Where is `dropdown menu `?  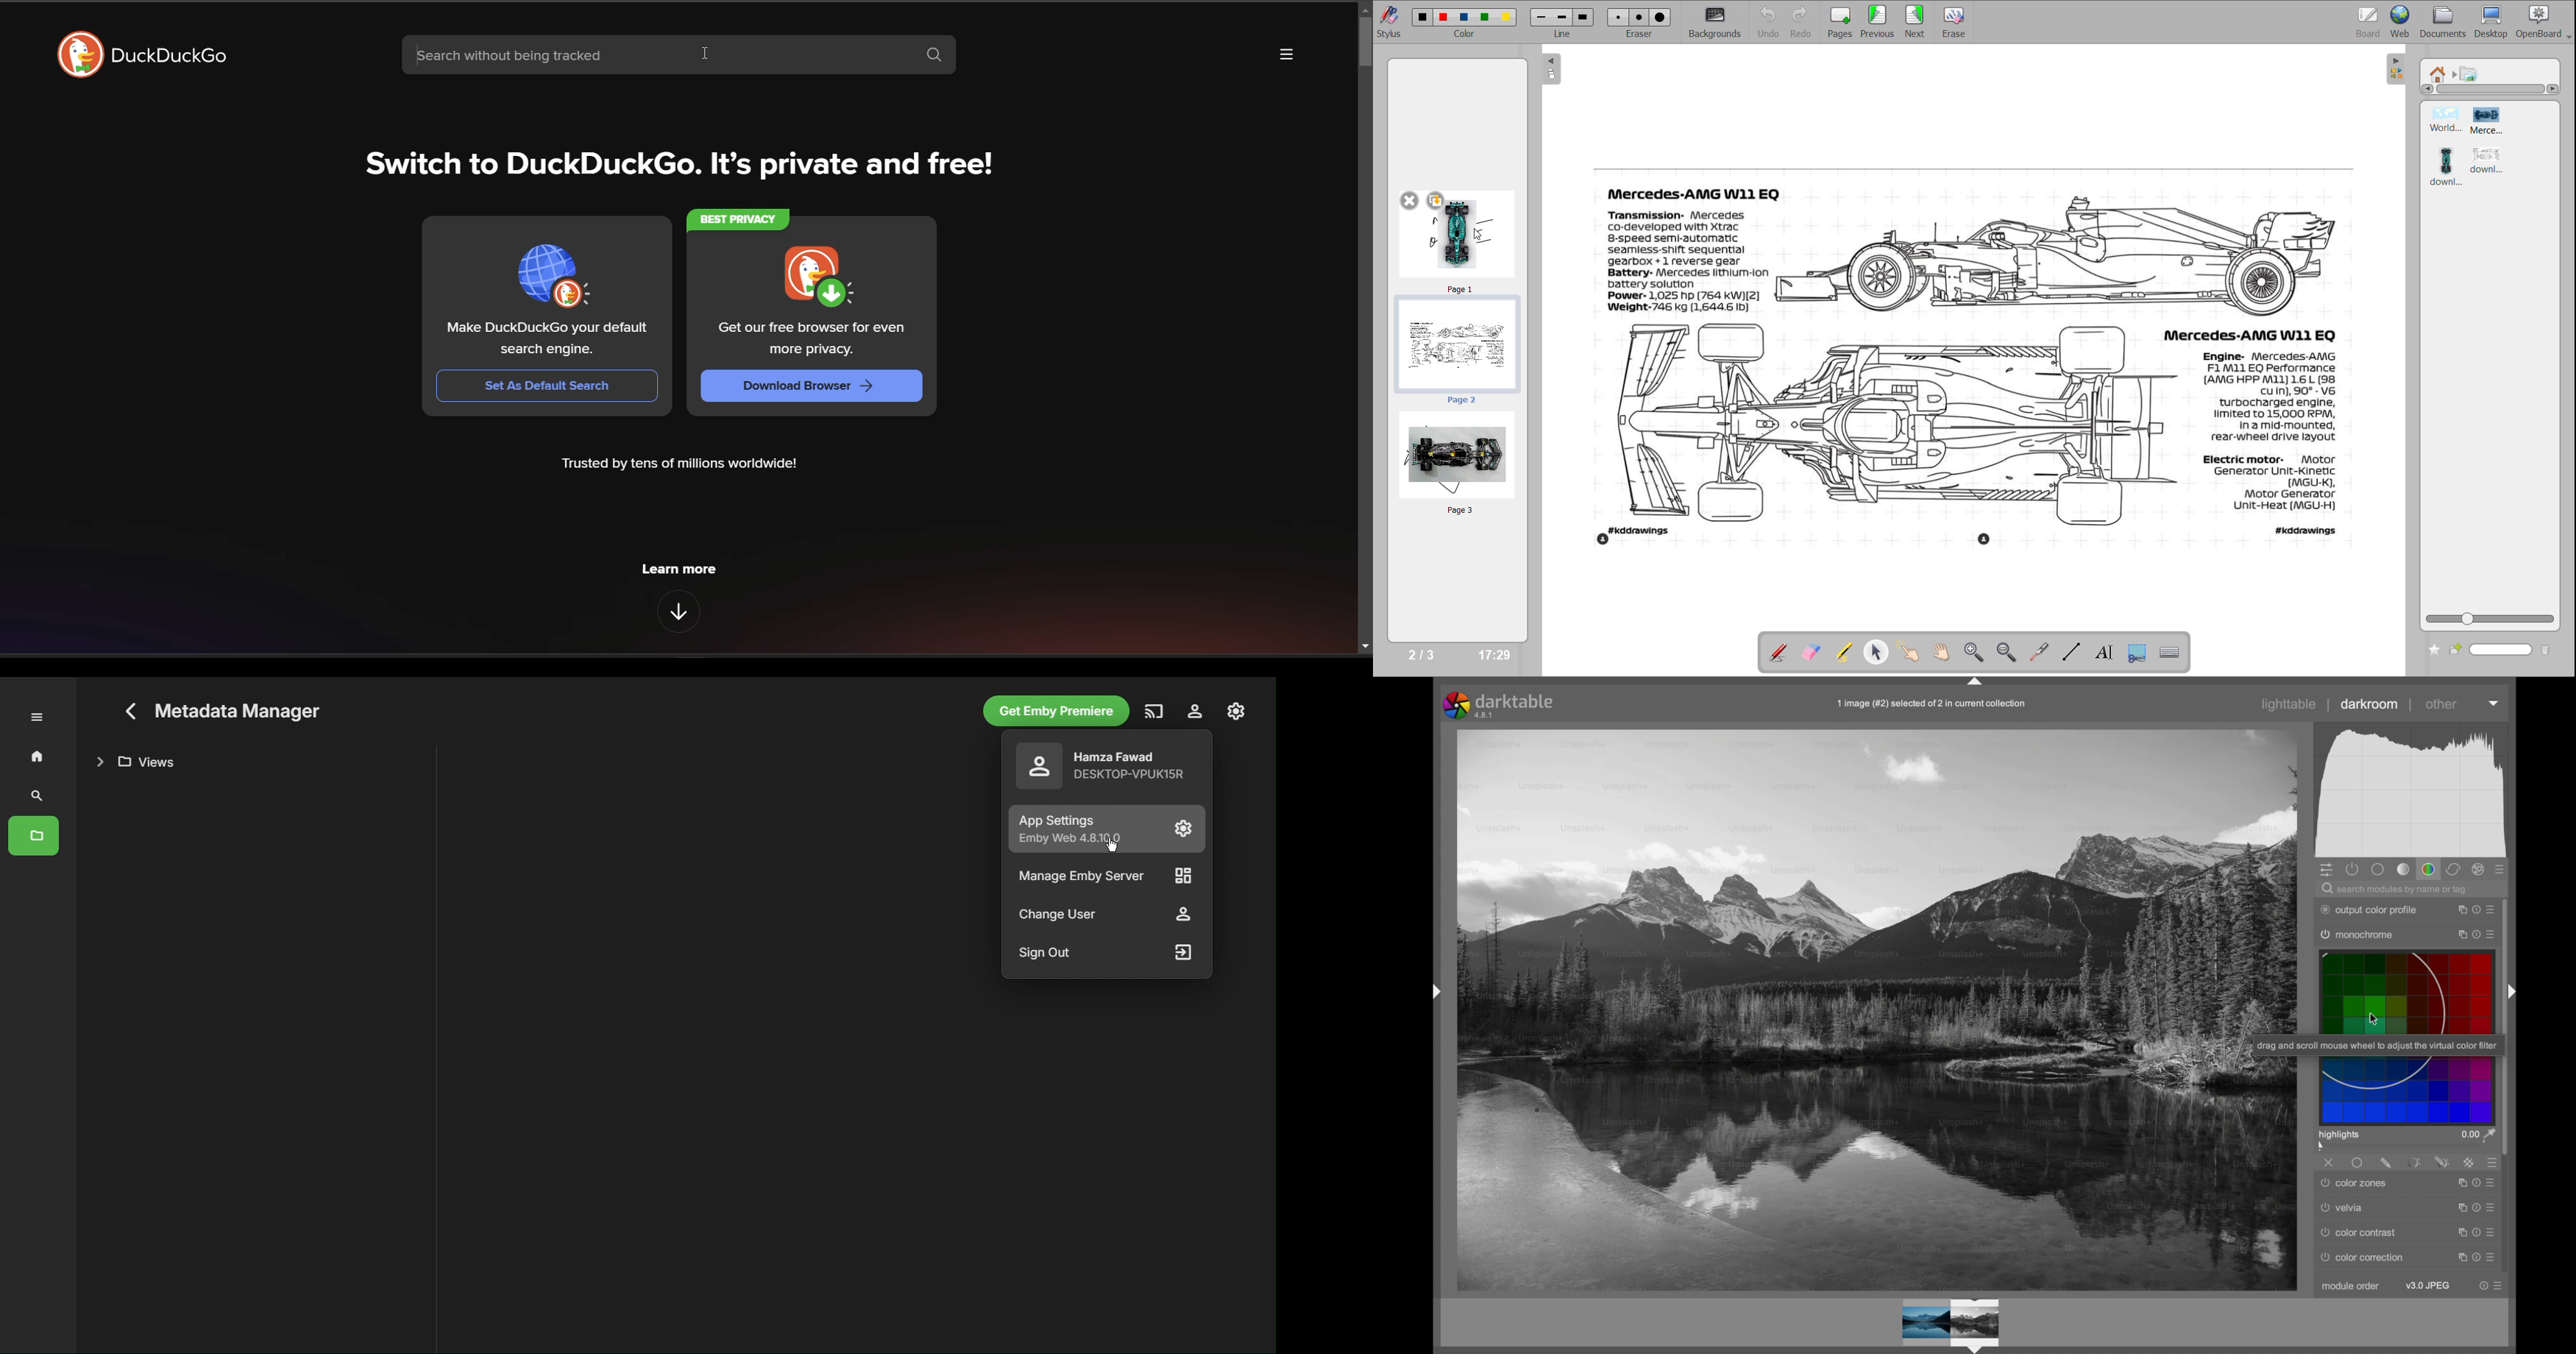 dropdown menu  is located at coordinates (2494, 703).